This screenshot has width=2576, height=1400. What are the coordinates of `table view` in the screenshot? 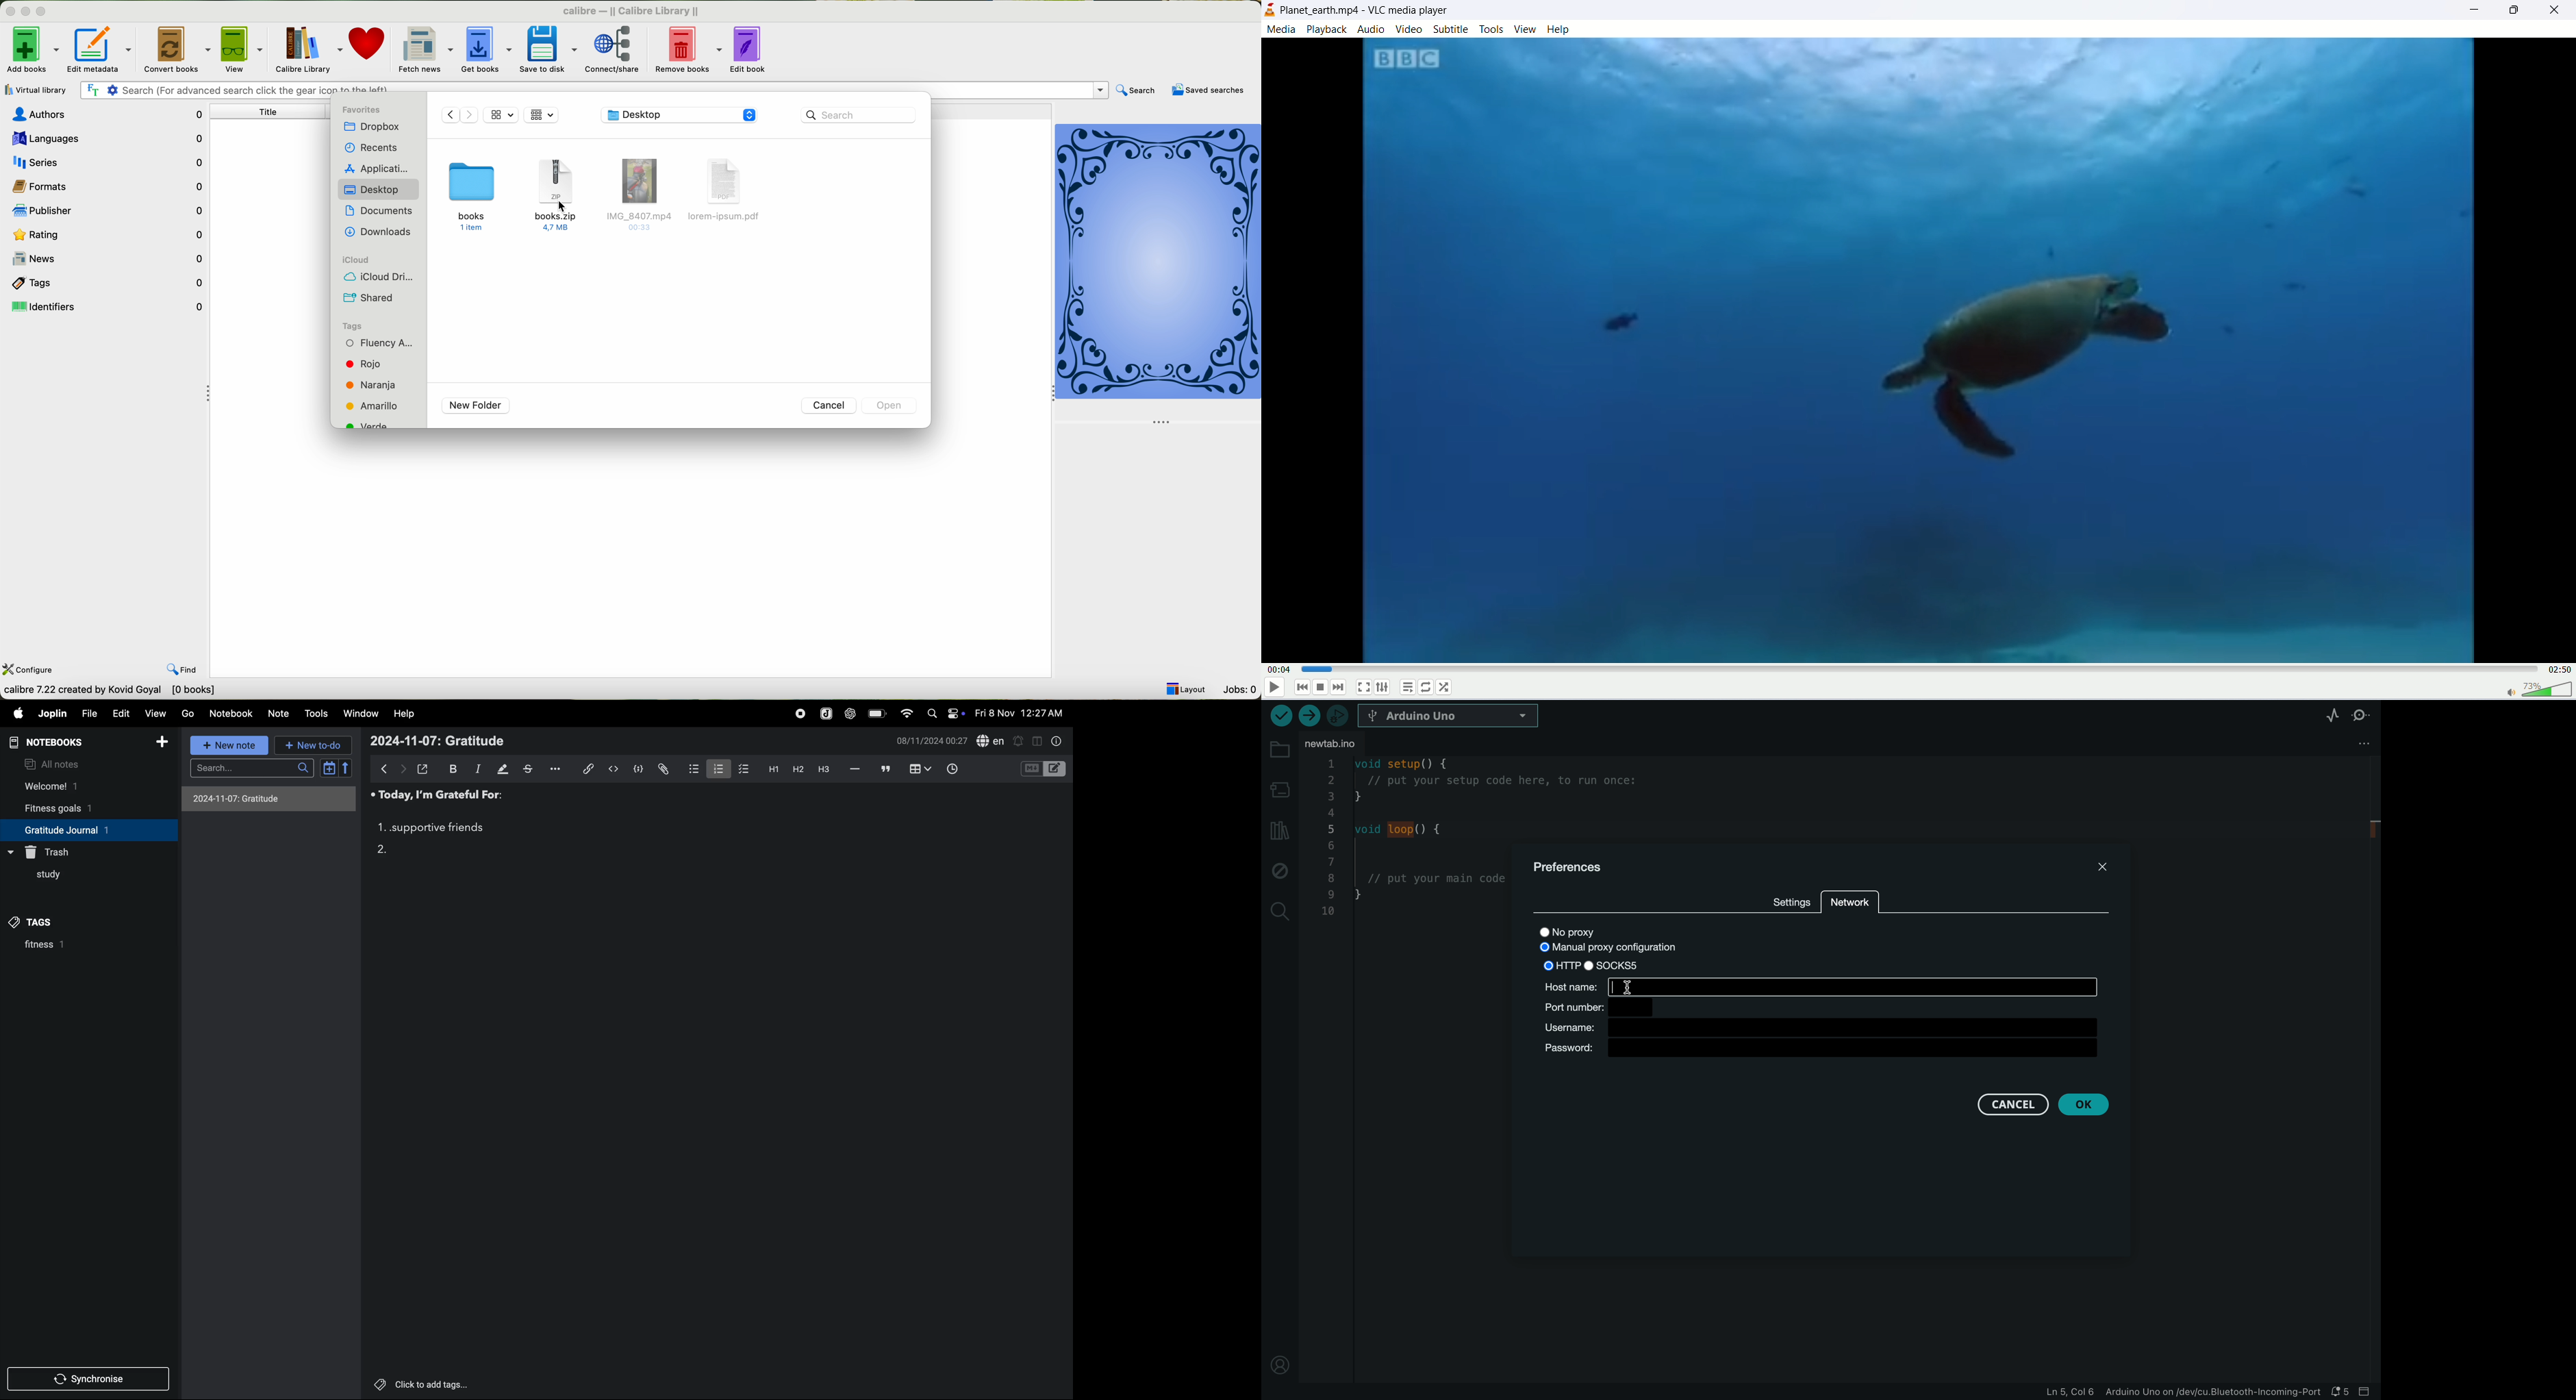 It's located at (921, 768).